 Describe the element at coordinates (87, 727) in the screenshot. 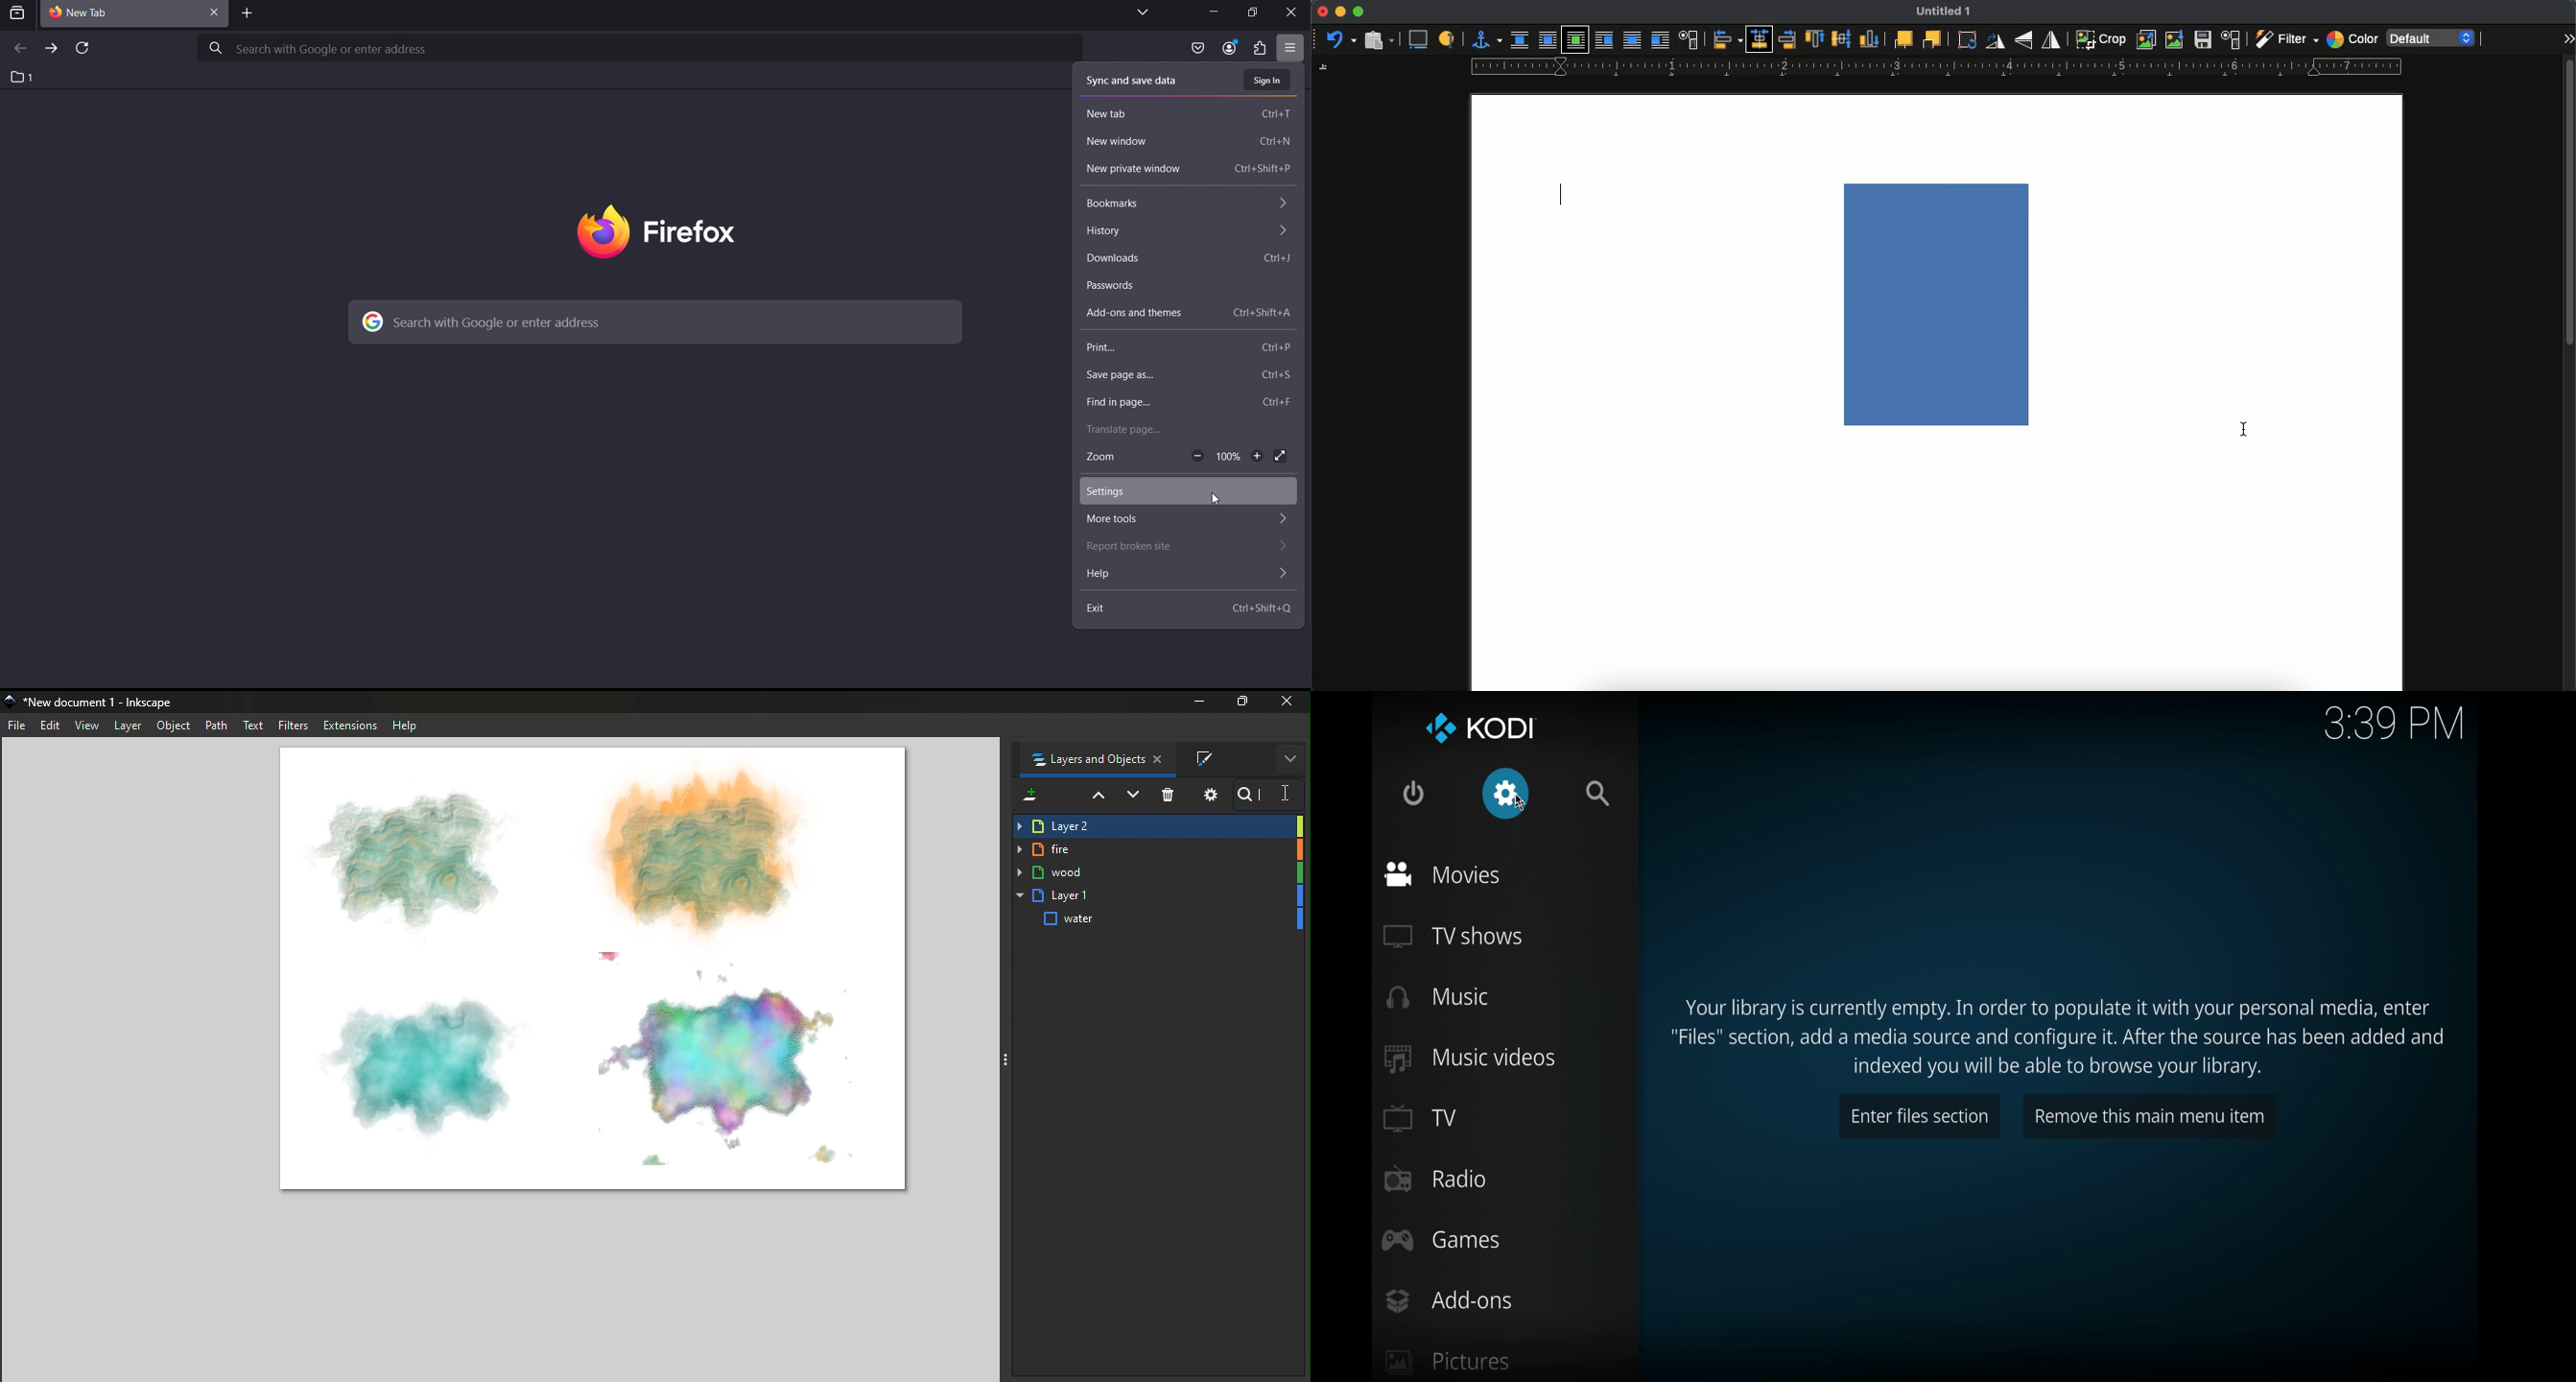

I see `view` at that location.